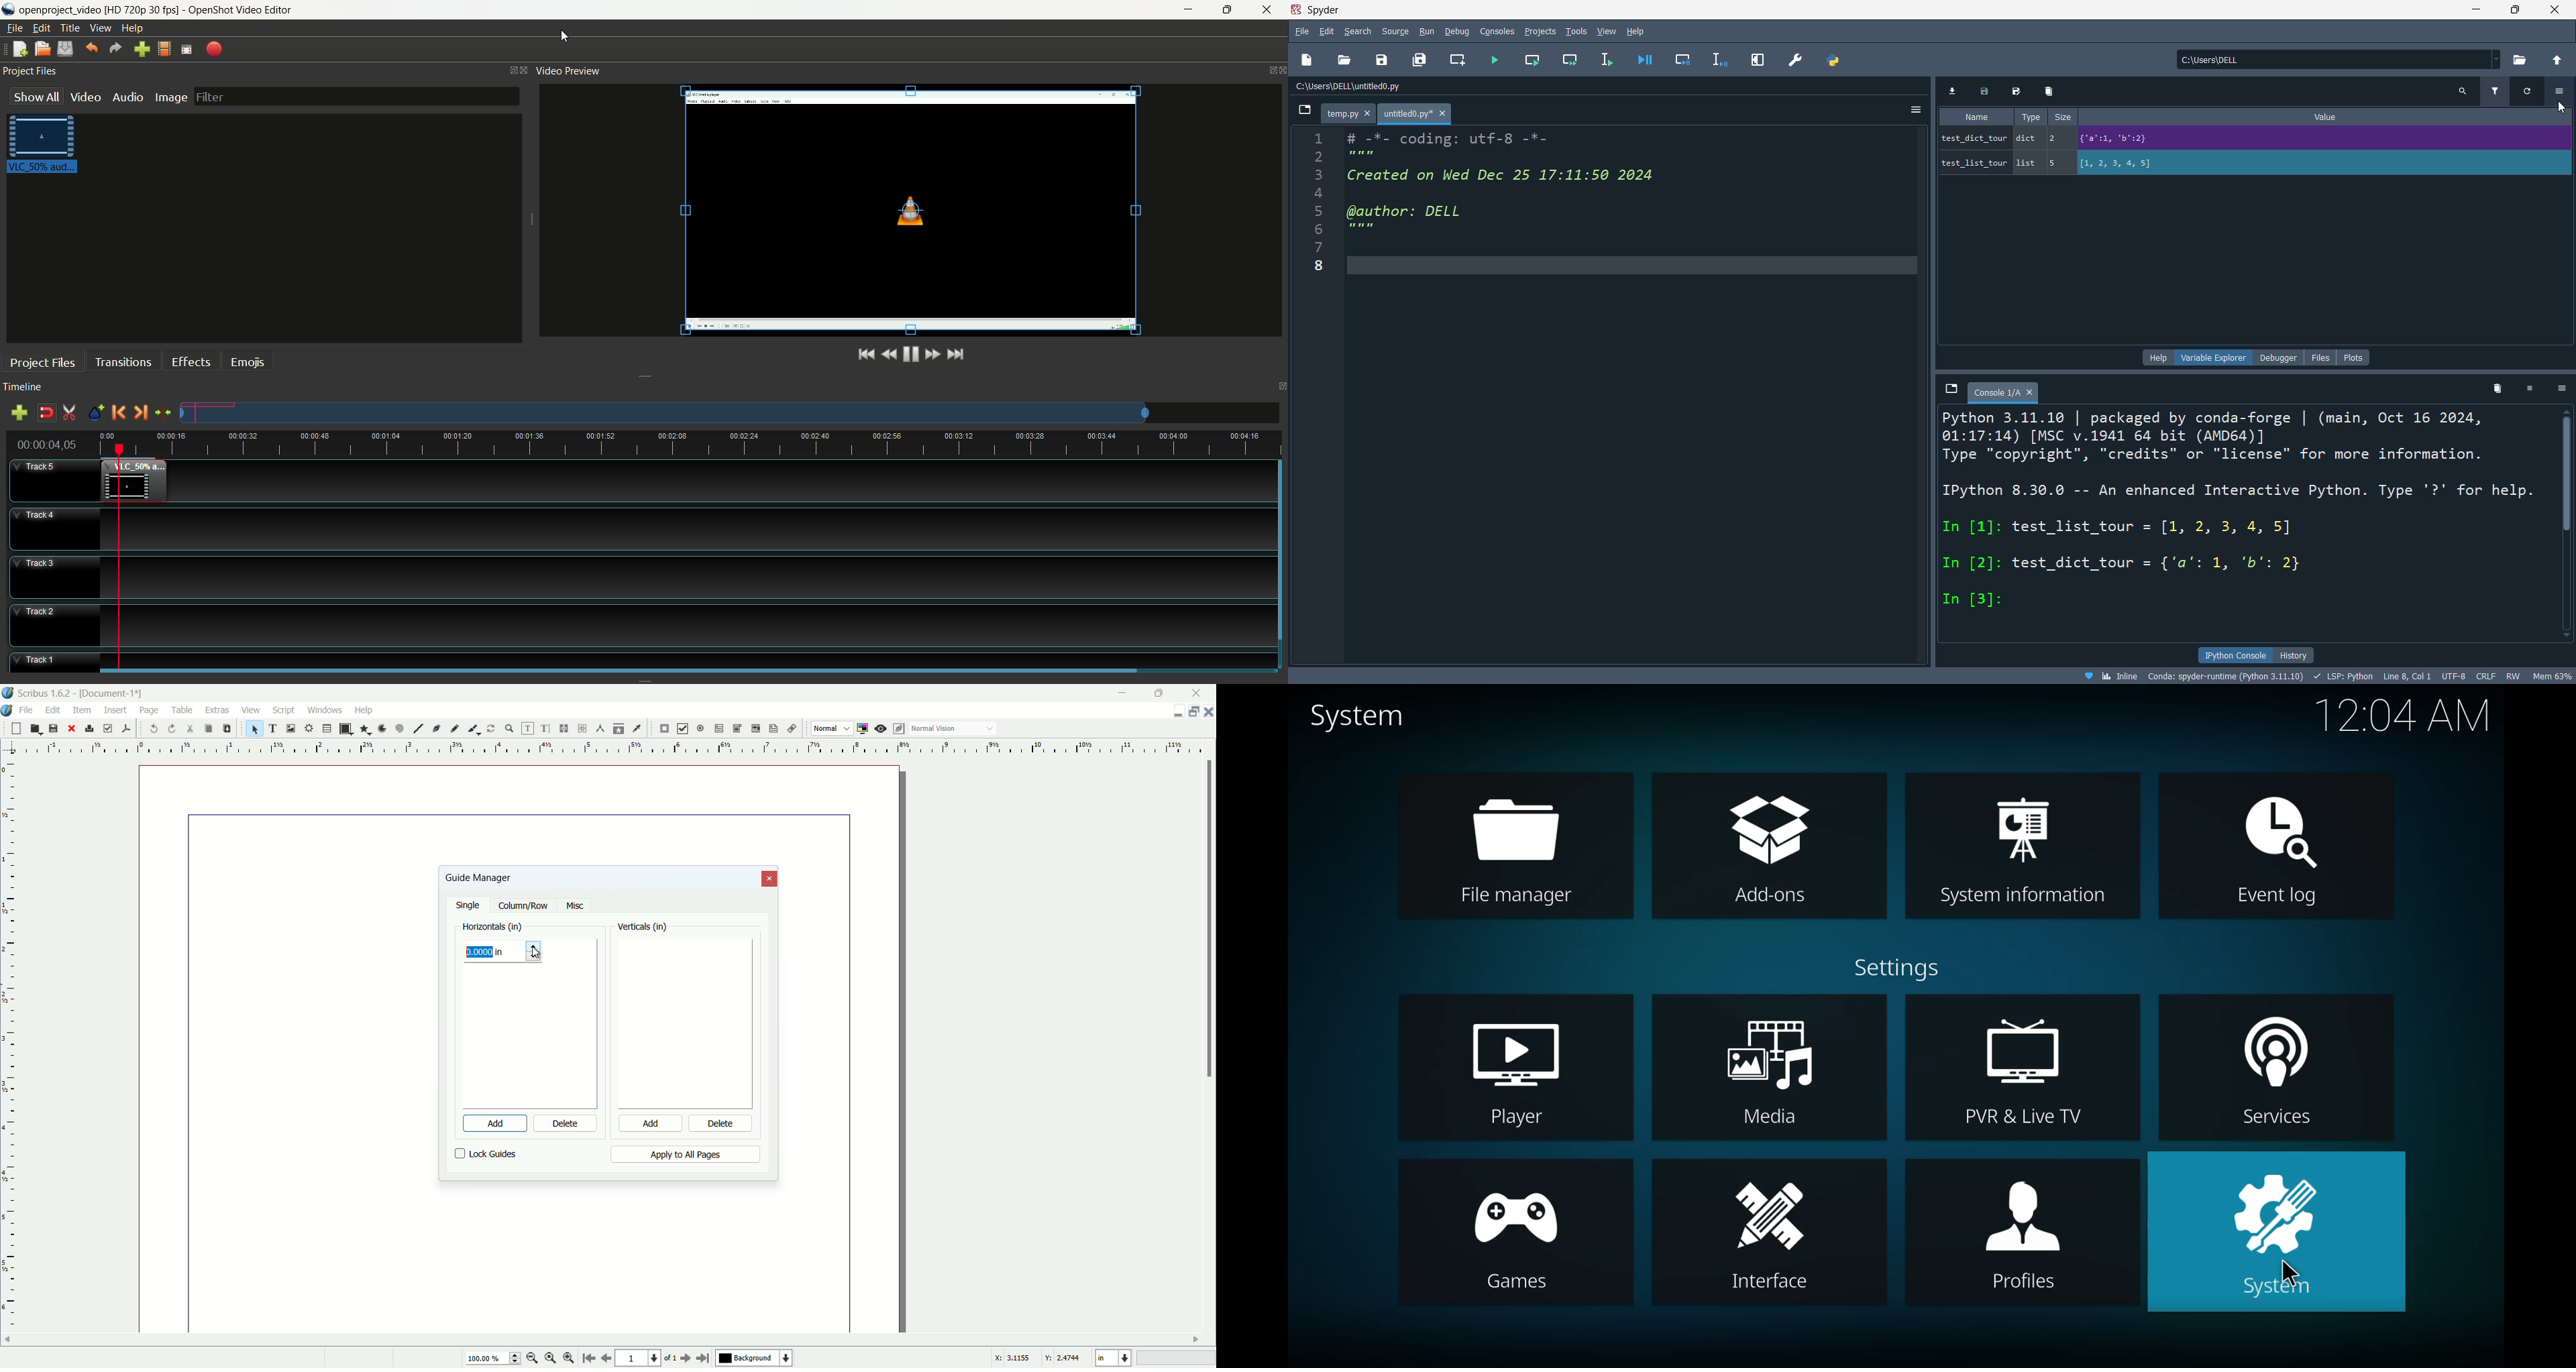  I want to click on close kernel, so click(2531, 390).